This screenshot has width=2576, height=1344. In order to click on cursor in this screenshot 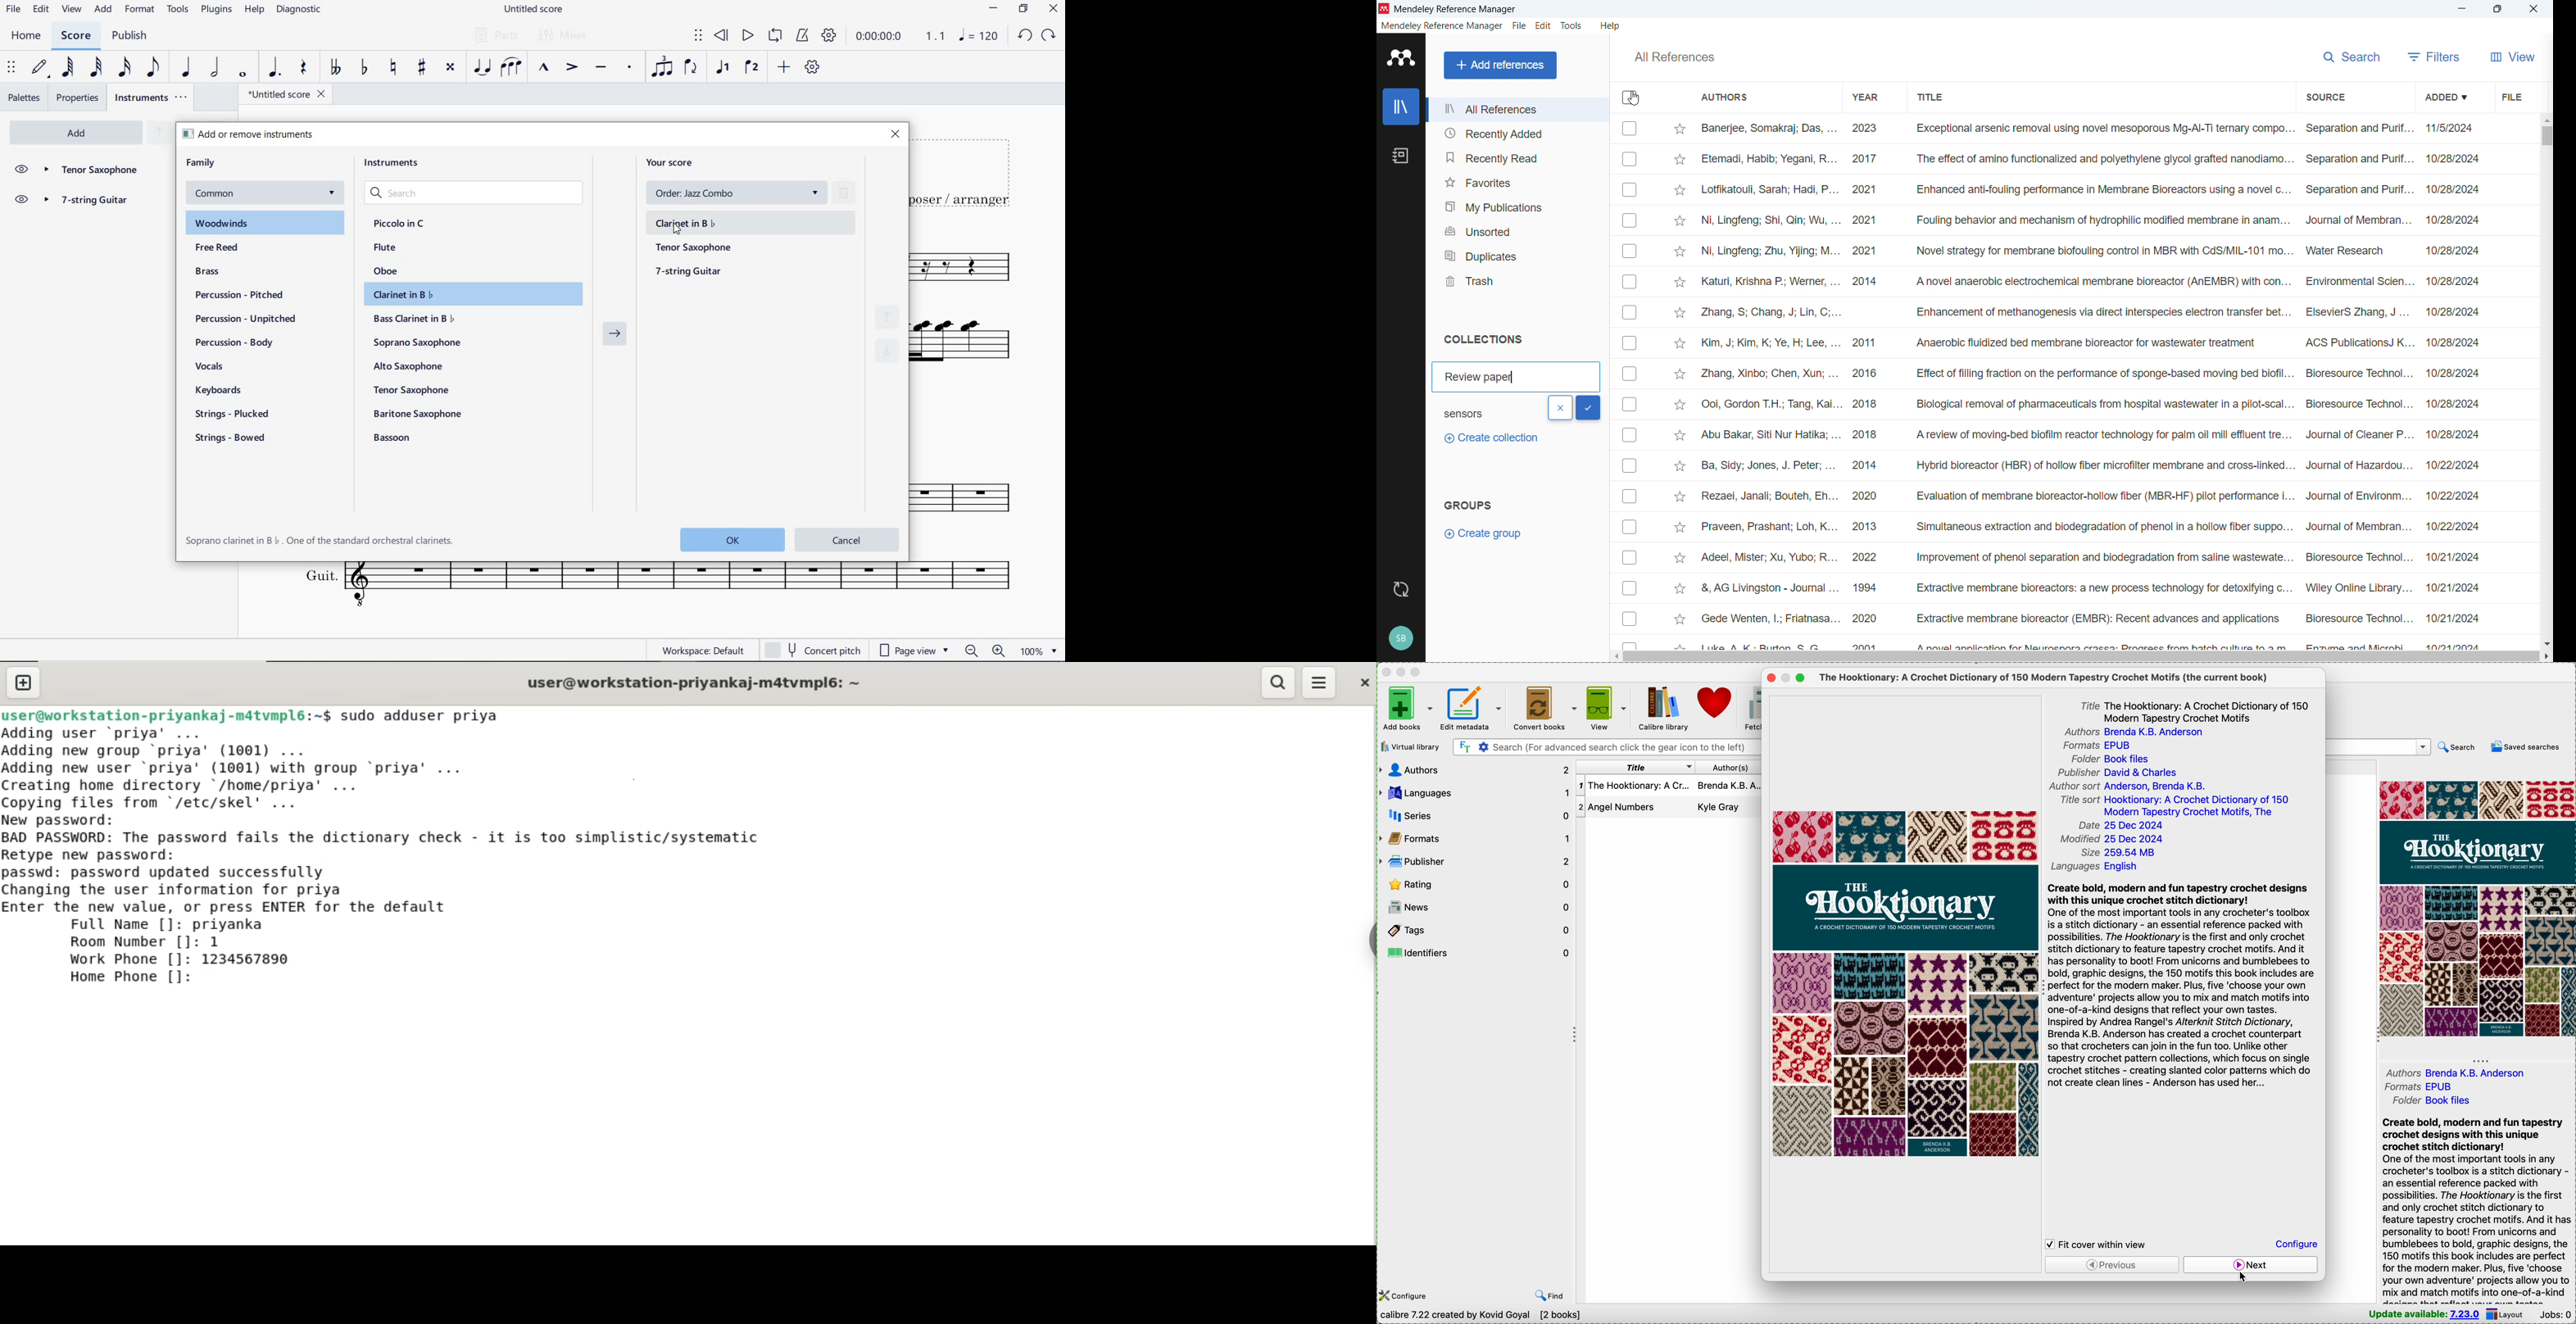, I will do `click(2244, 1278)`.